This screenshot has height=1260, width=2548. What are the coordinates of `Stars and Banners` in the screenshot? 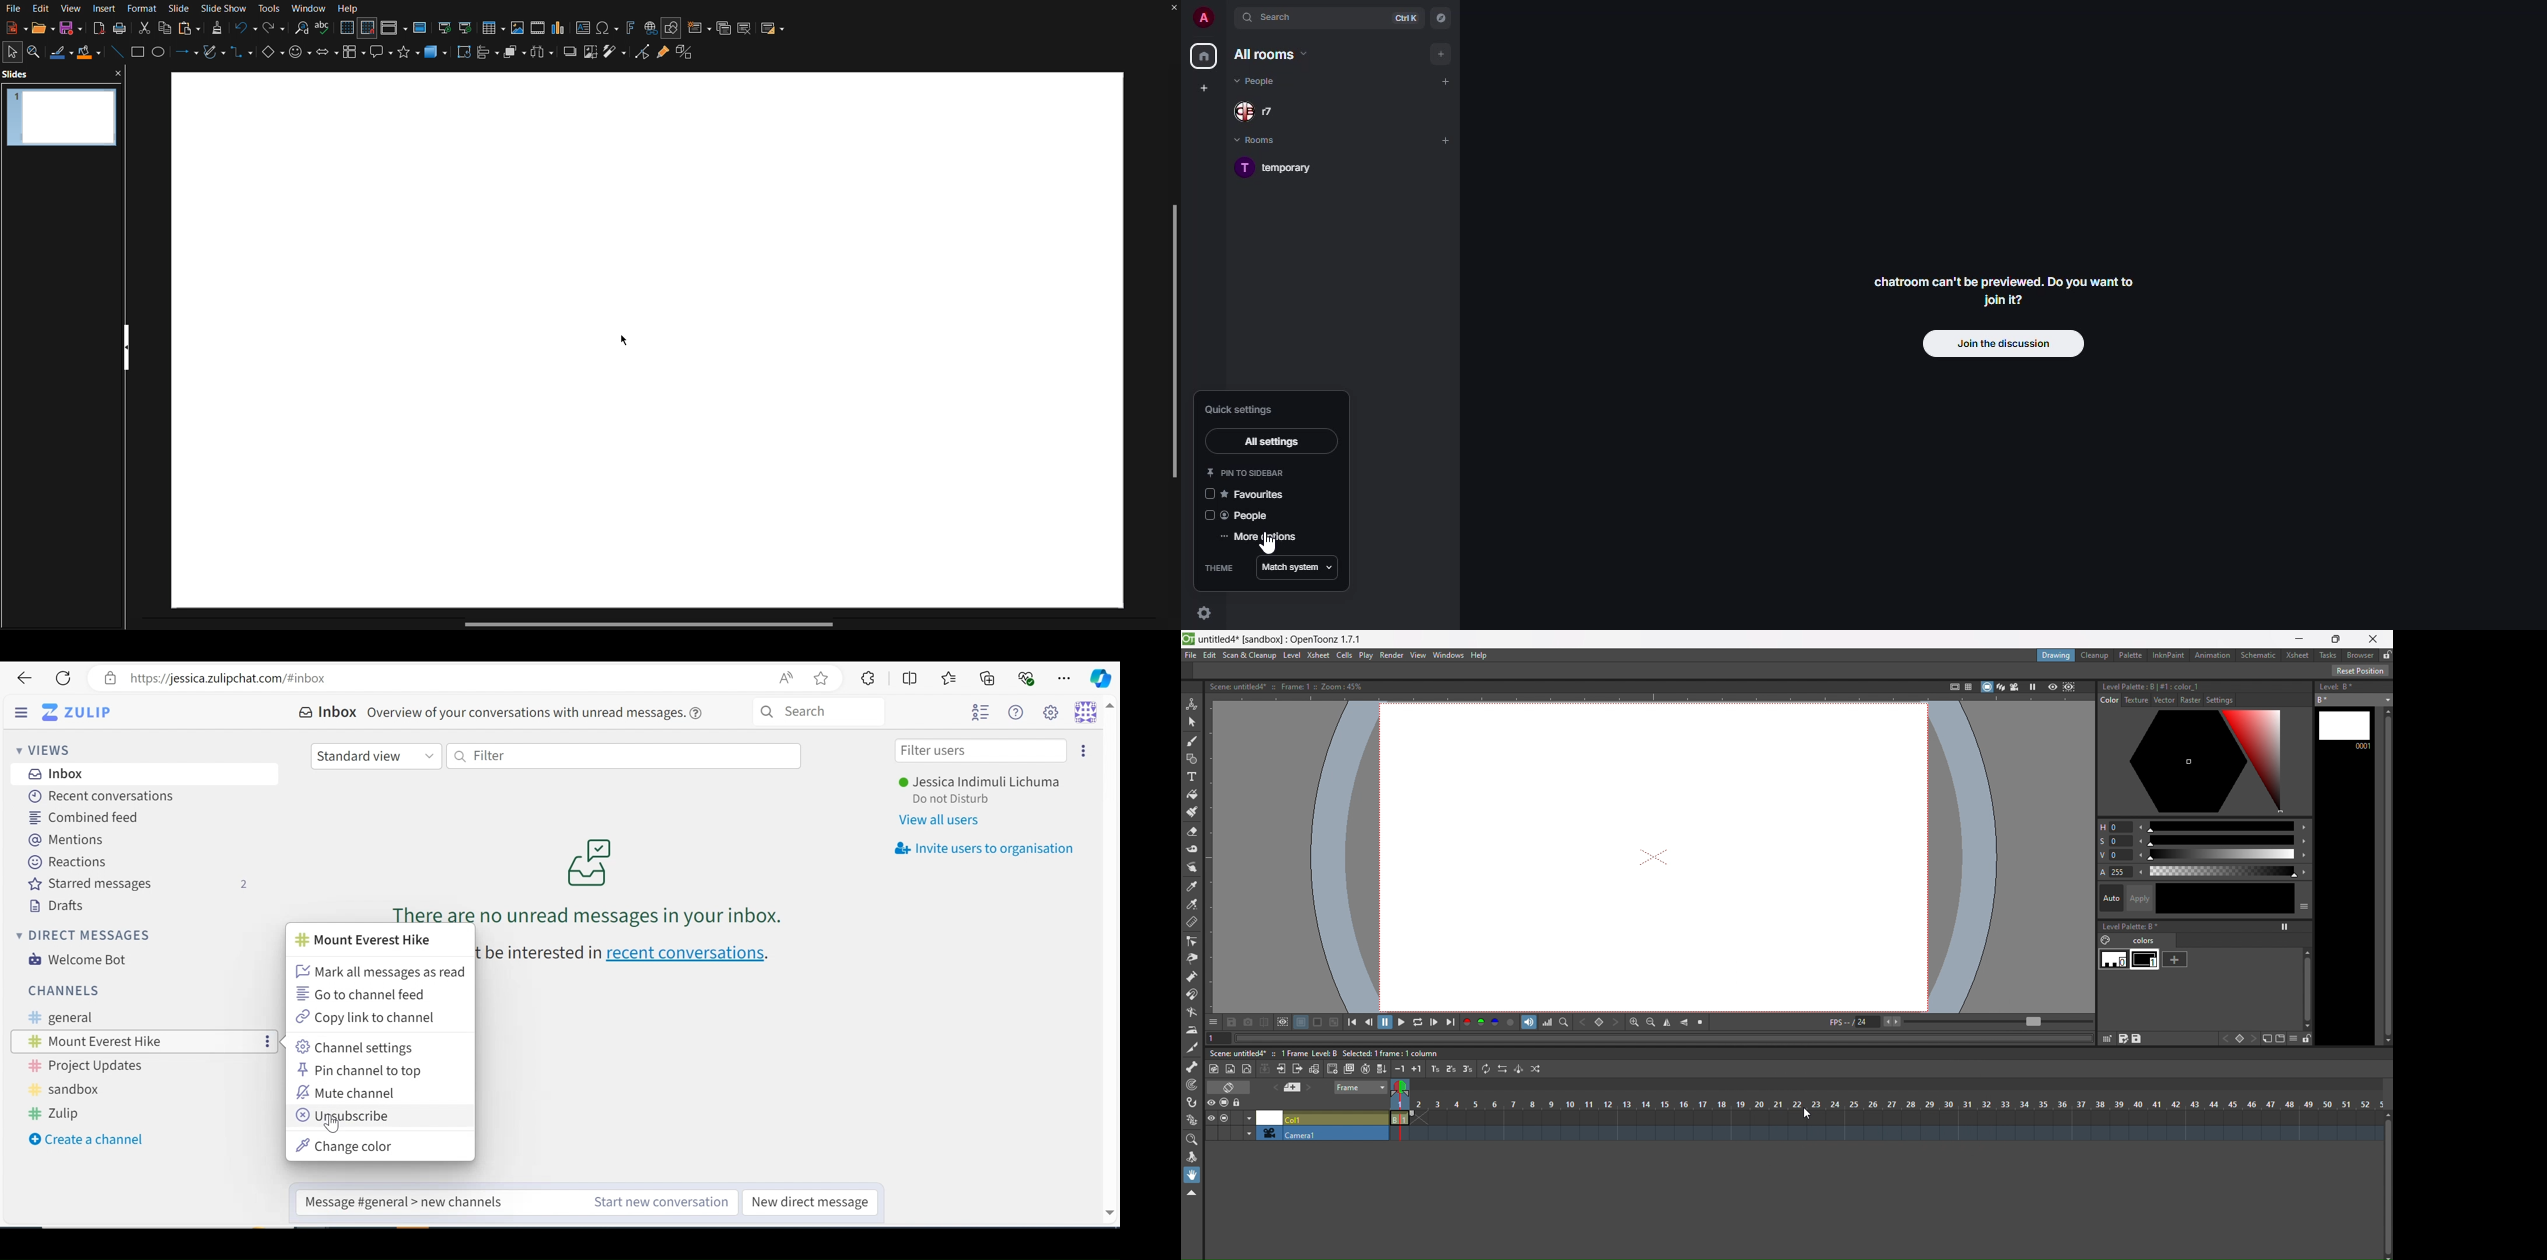 It's located at (409, 56).